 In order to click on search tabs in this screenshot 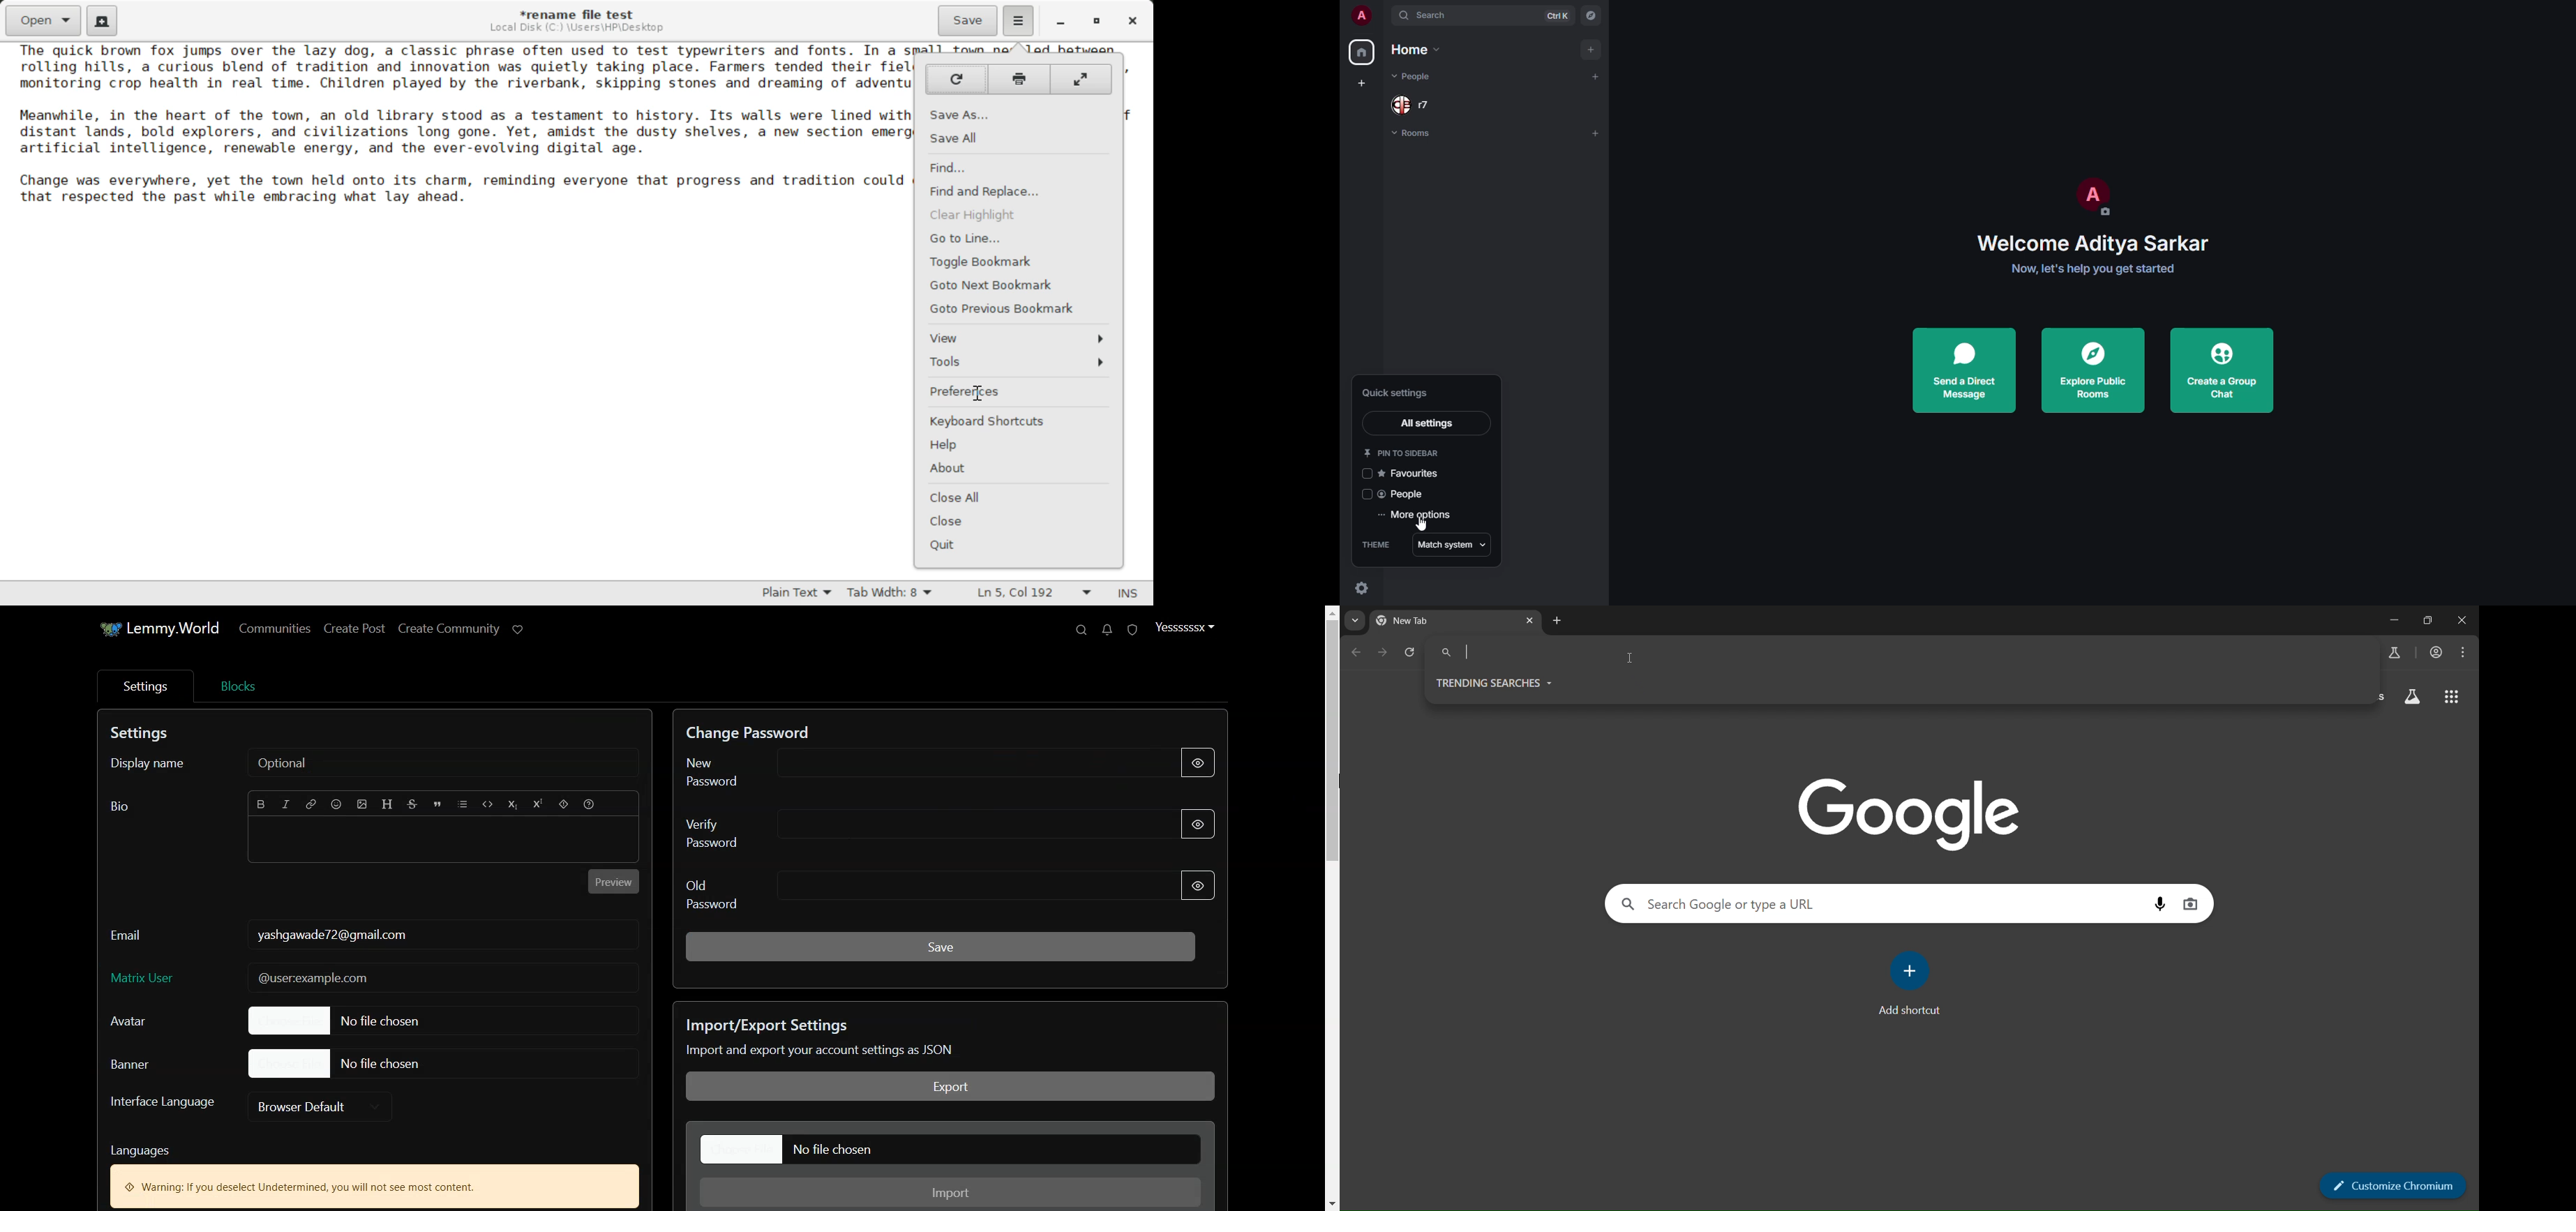, I will do `click(1356, 619)`.